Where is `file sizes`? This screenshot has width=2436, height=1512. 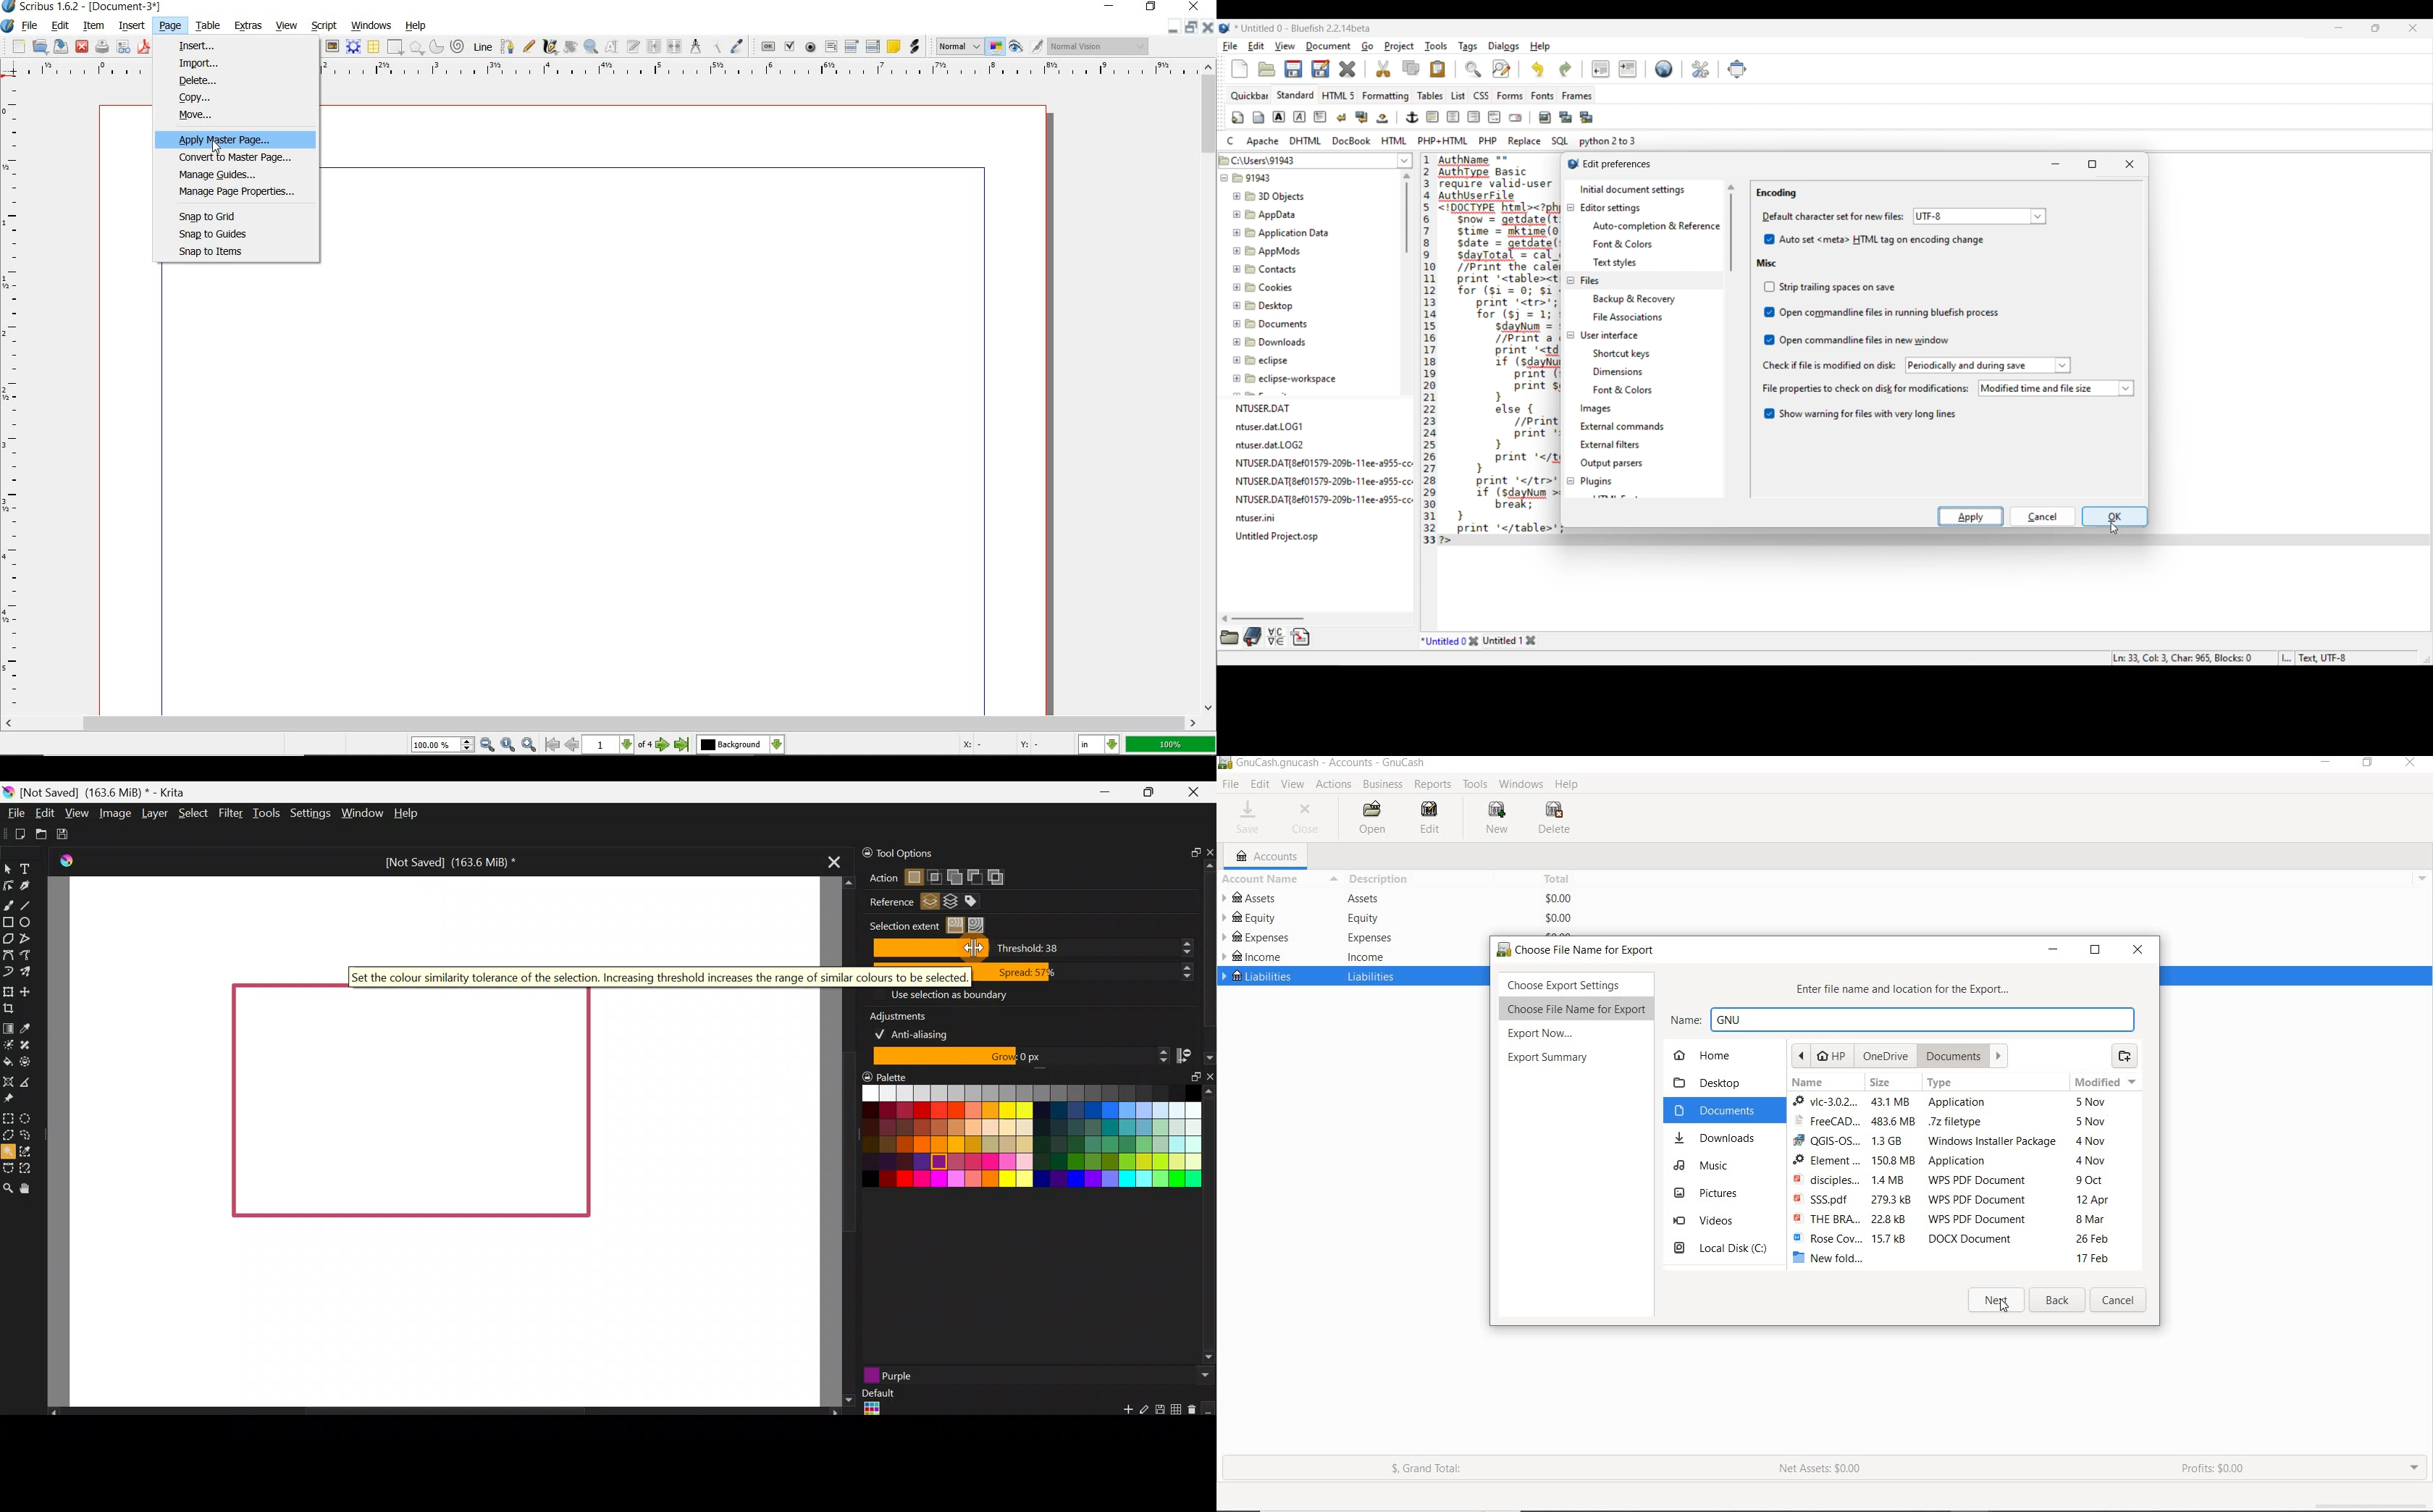
file sizes is located at coordinates (1891, 1177).